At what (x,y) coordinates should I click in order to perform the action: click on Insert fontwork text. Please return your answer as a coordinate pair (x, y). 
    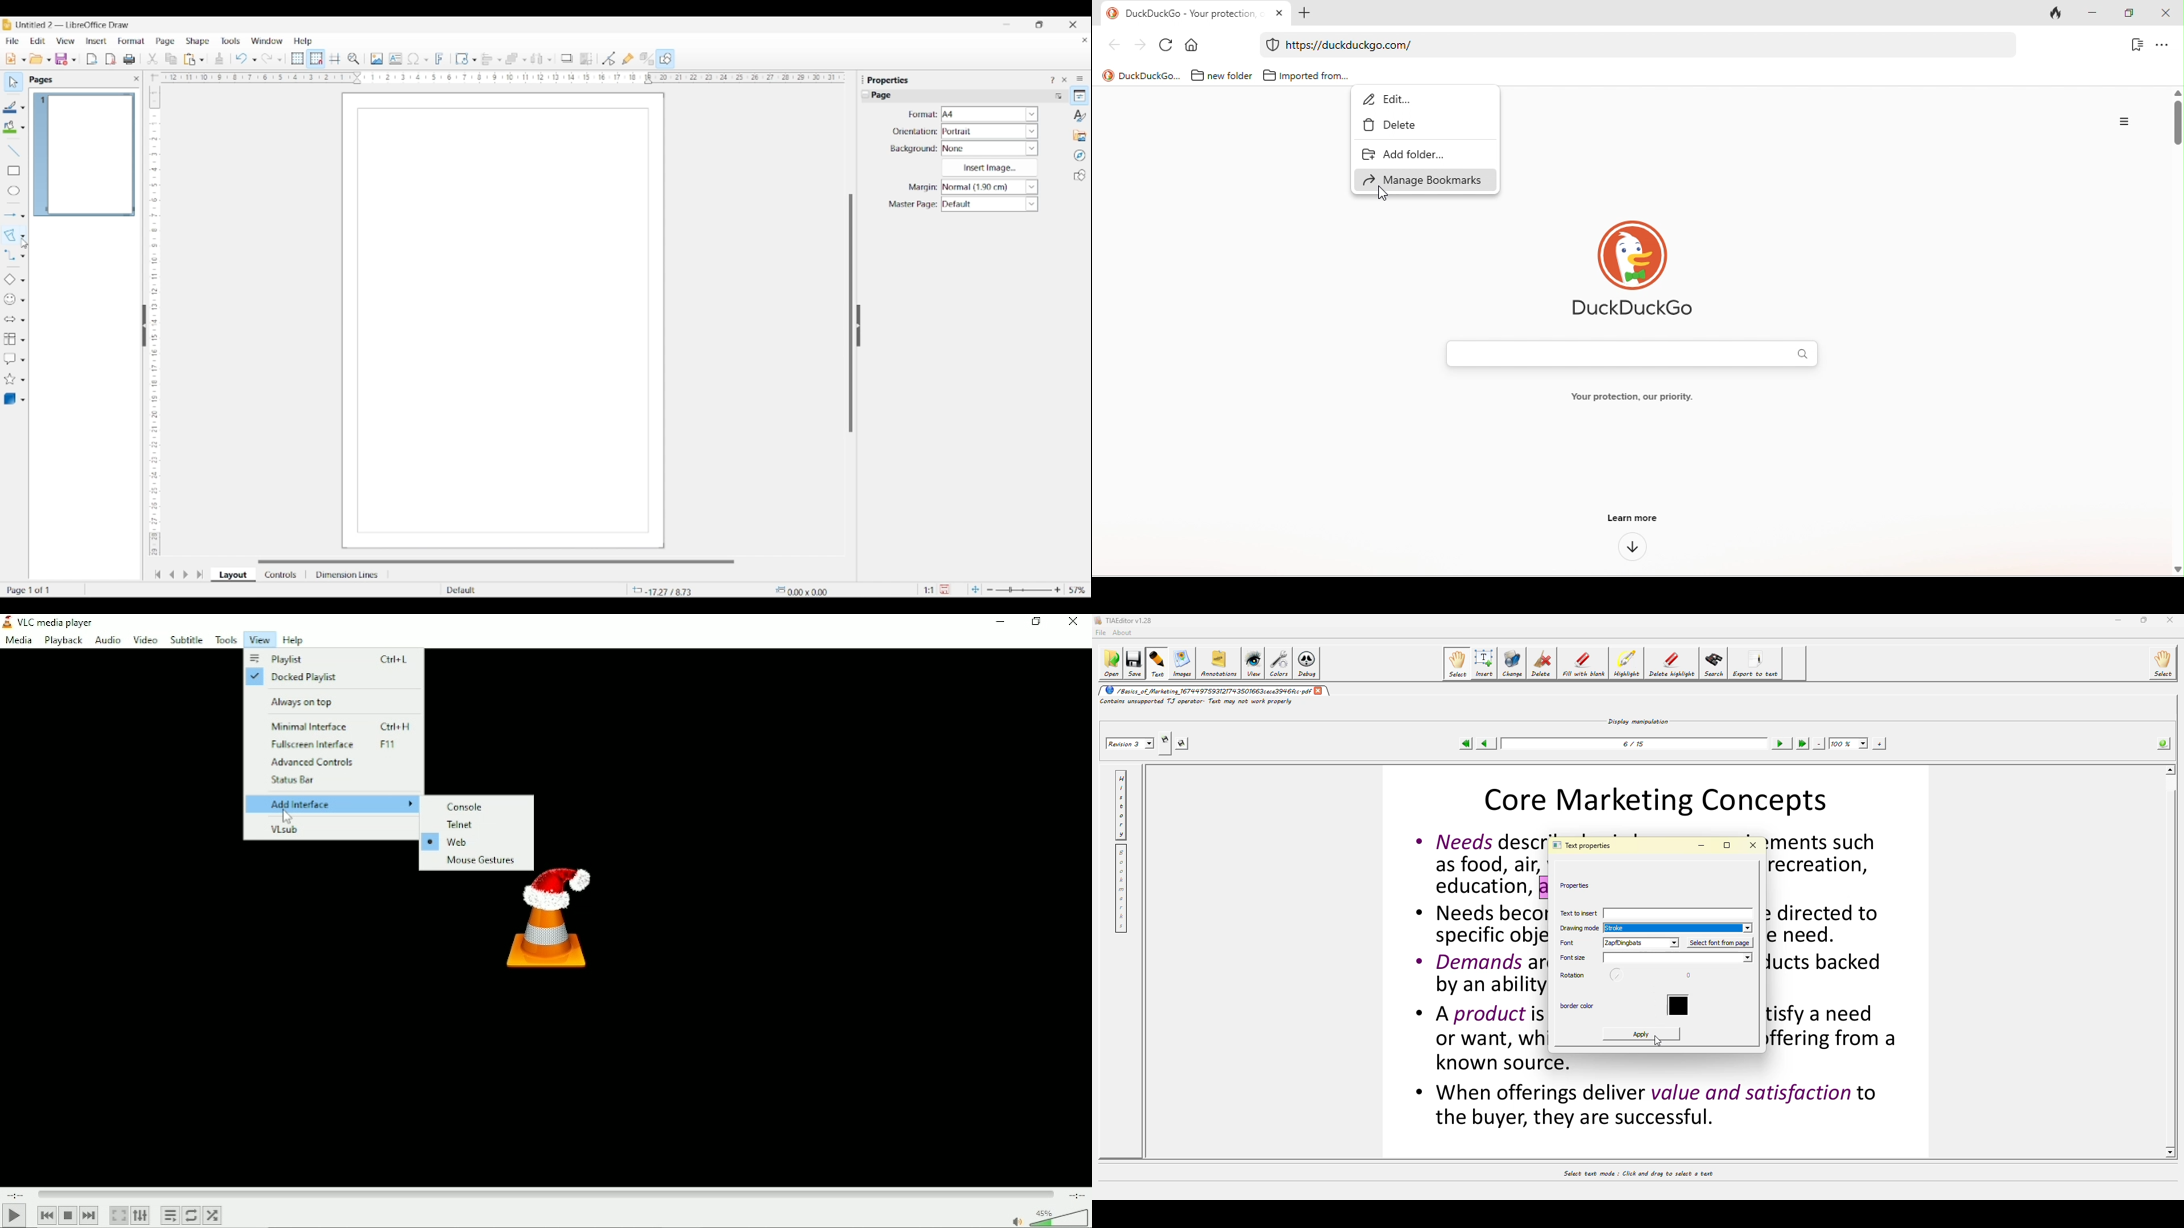
    Looking at the image, I should click on (440, 59).